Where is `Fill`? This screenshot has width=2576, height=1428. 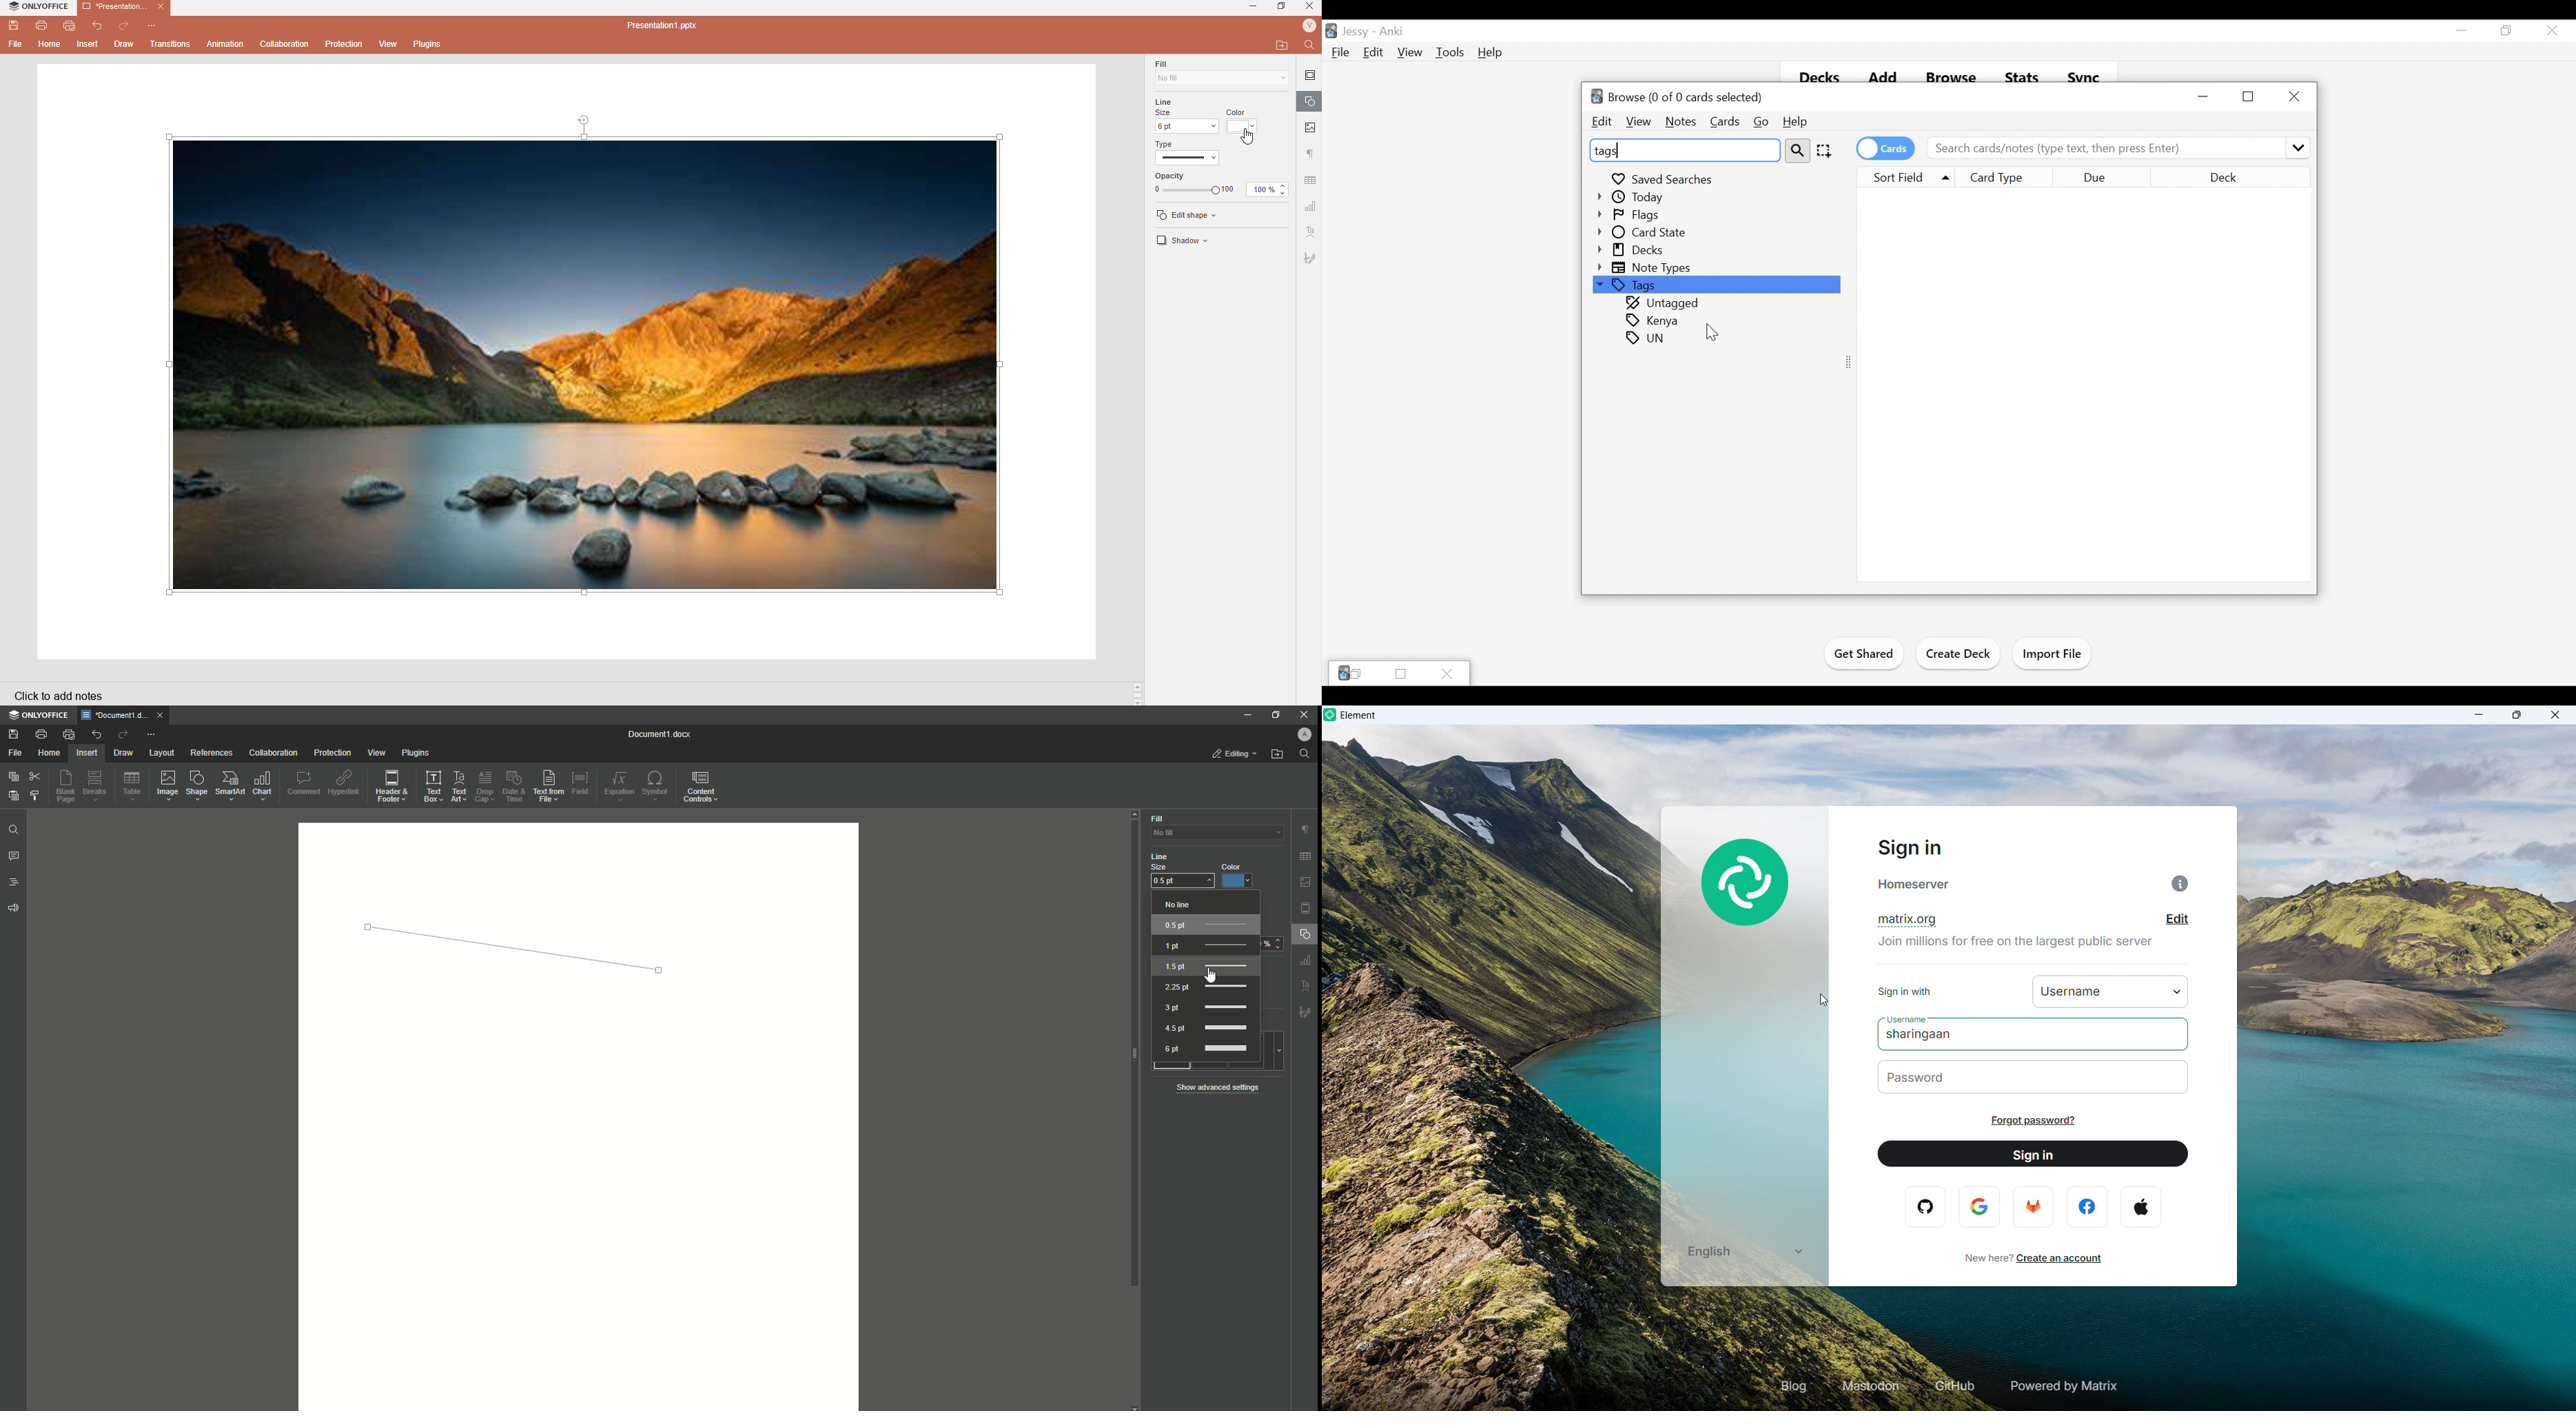 Fill is located at coordinates (1157, 819).